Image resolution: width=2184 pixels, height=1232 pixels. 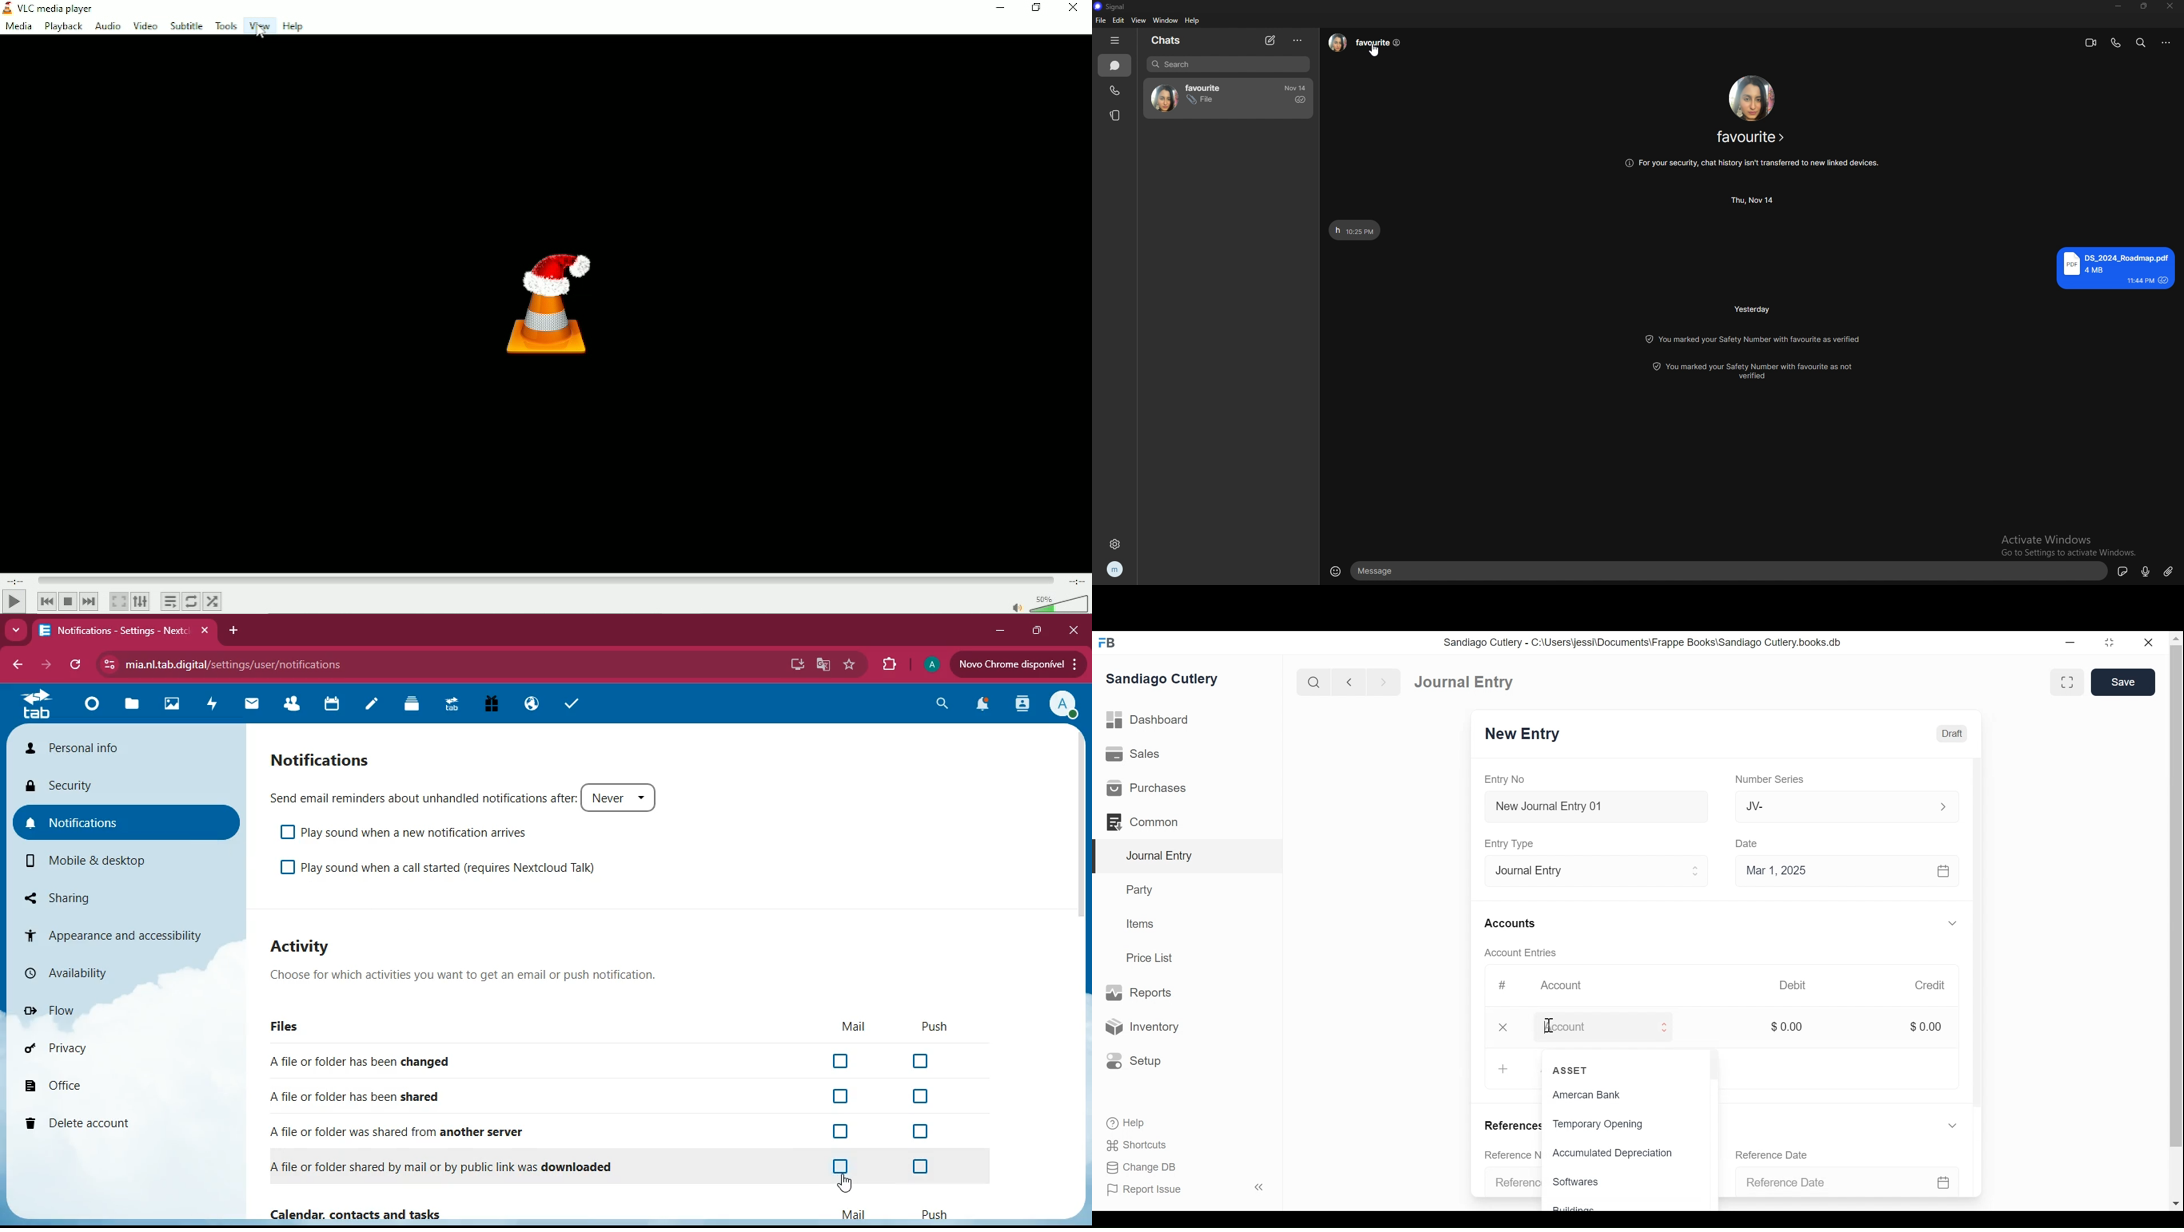 I want to click on Entry Type, so click(x=1516, y=843).